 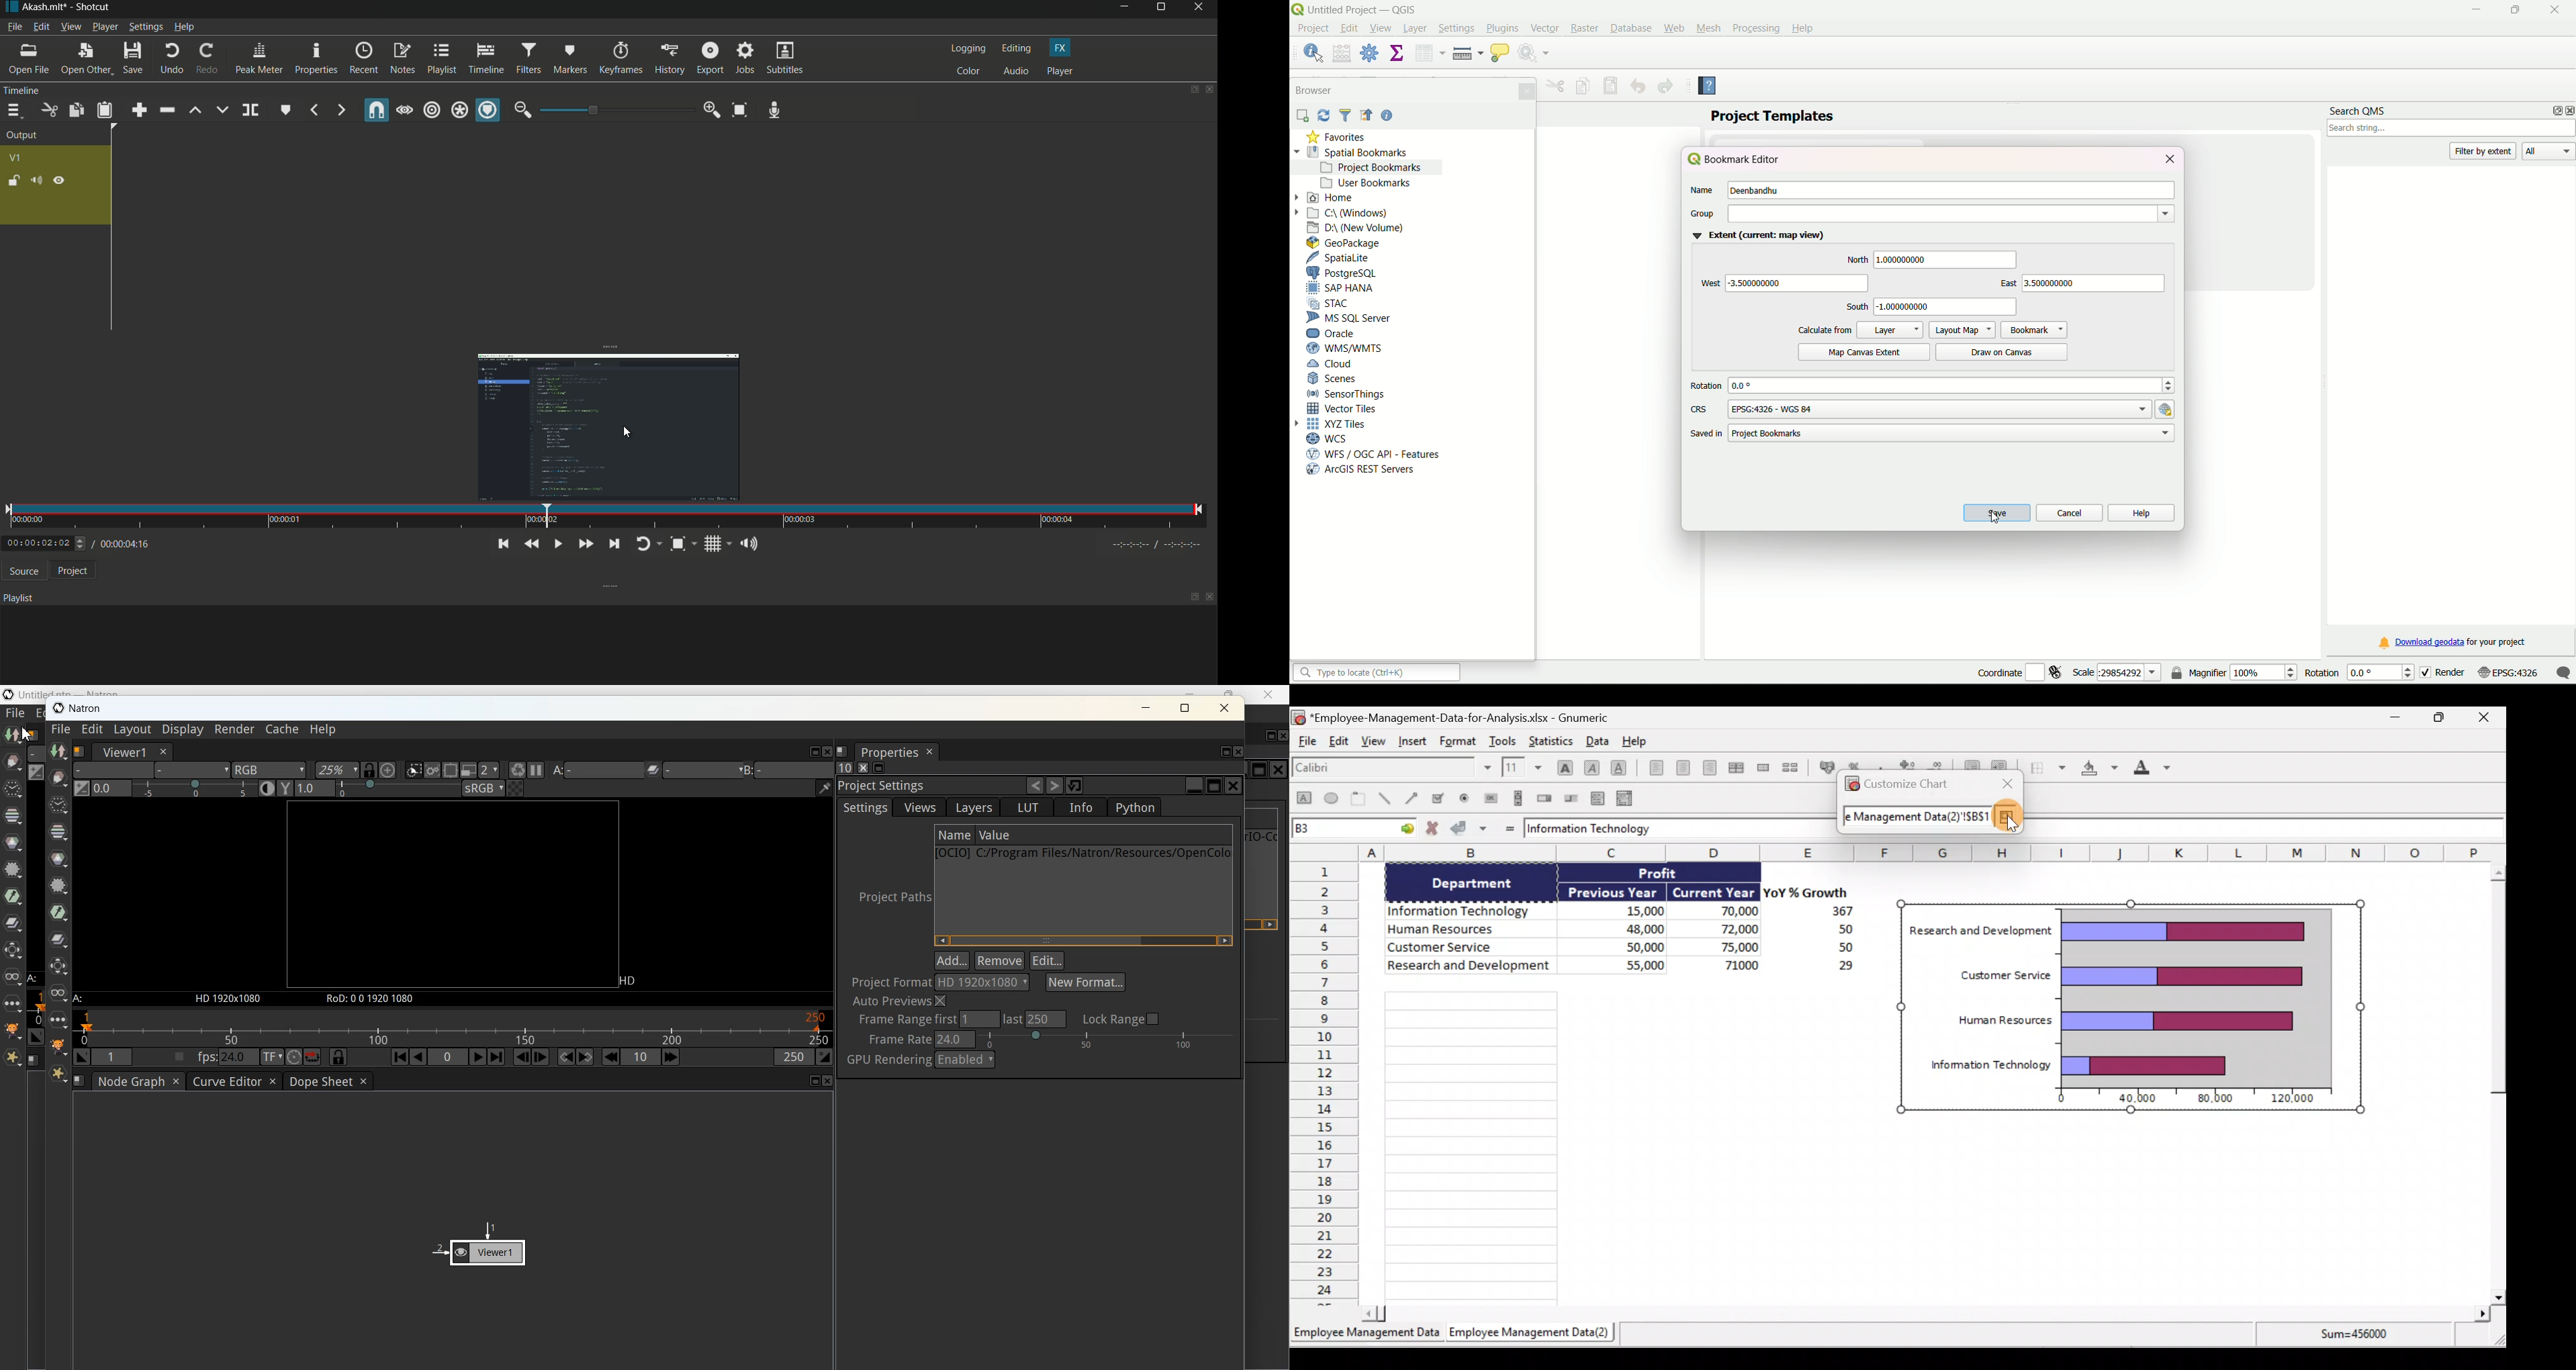 I want to click on notes, so click(x=403, y=60).